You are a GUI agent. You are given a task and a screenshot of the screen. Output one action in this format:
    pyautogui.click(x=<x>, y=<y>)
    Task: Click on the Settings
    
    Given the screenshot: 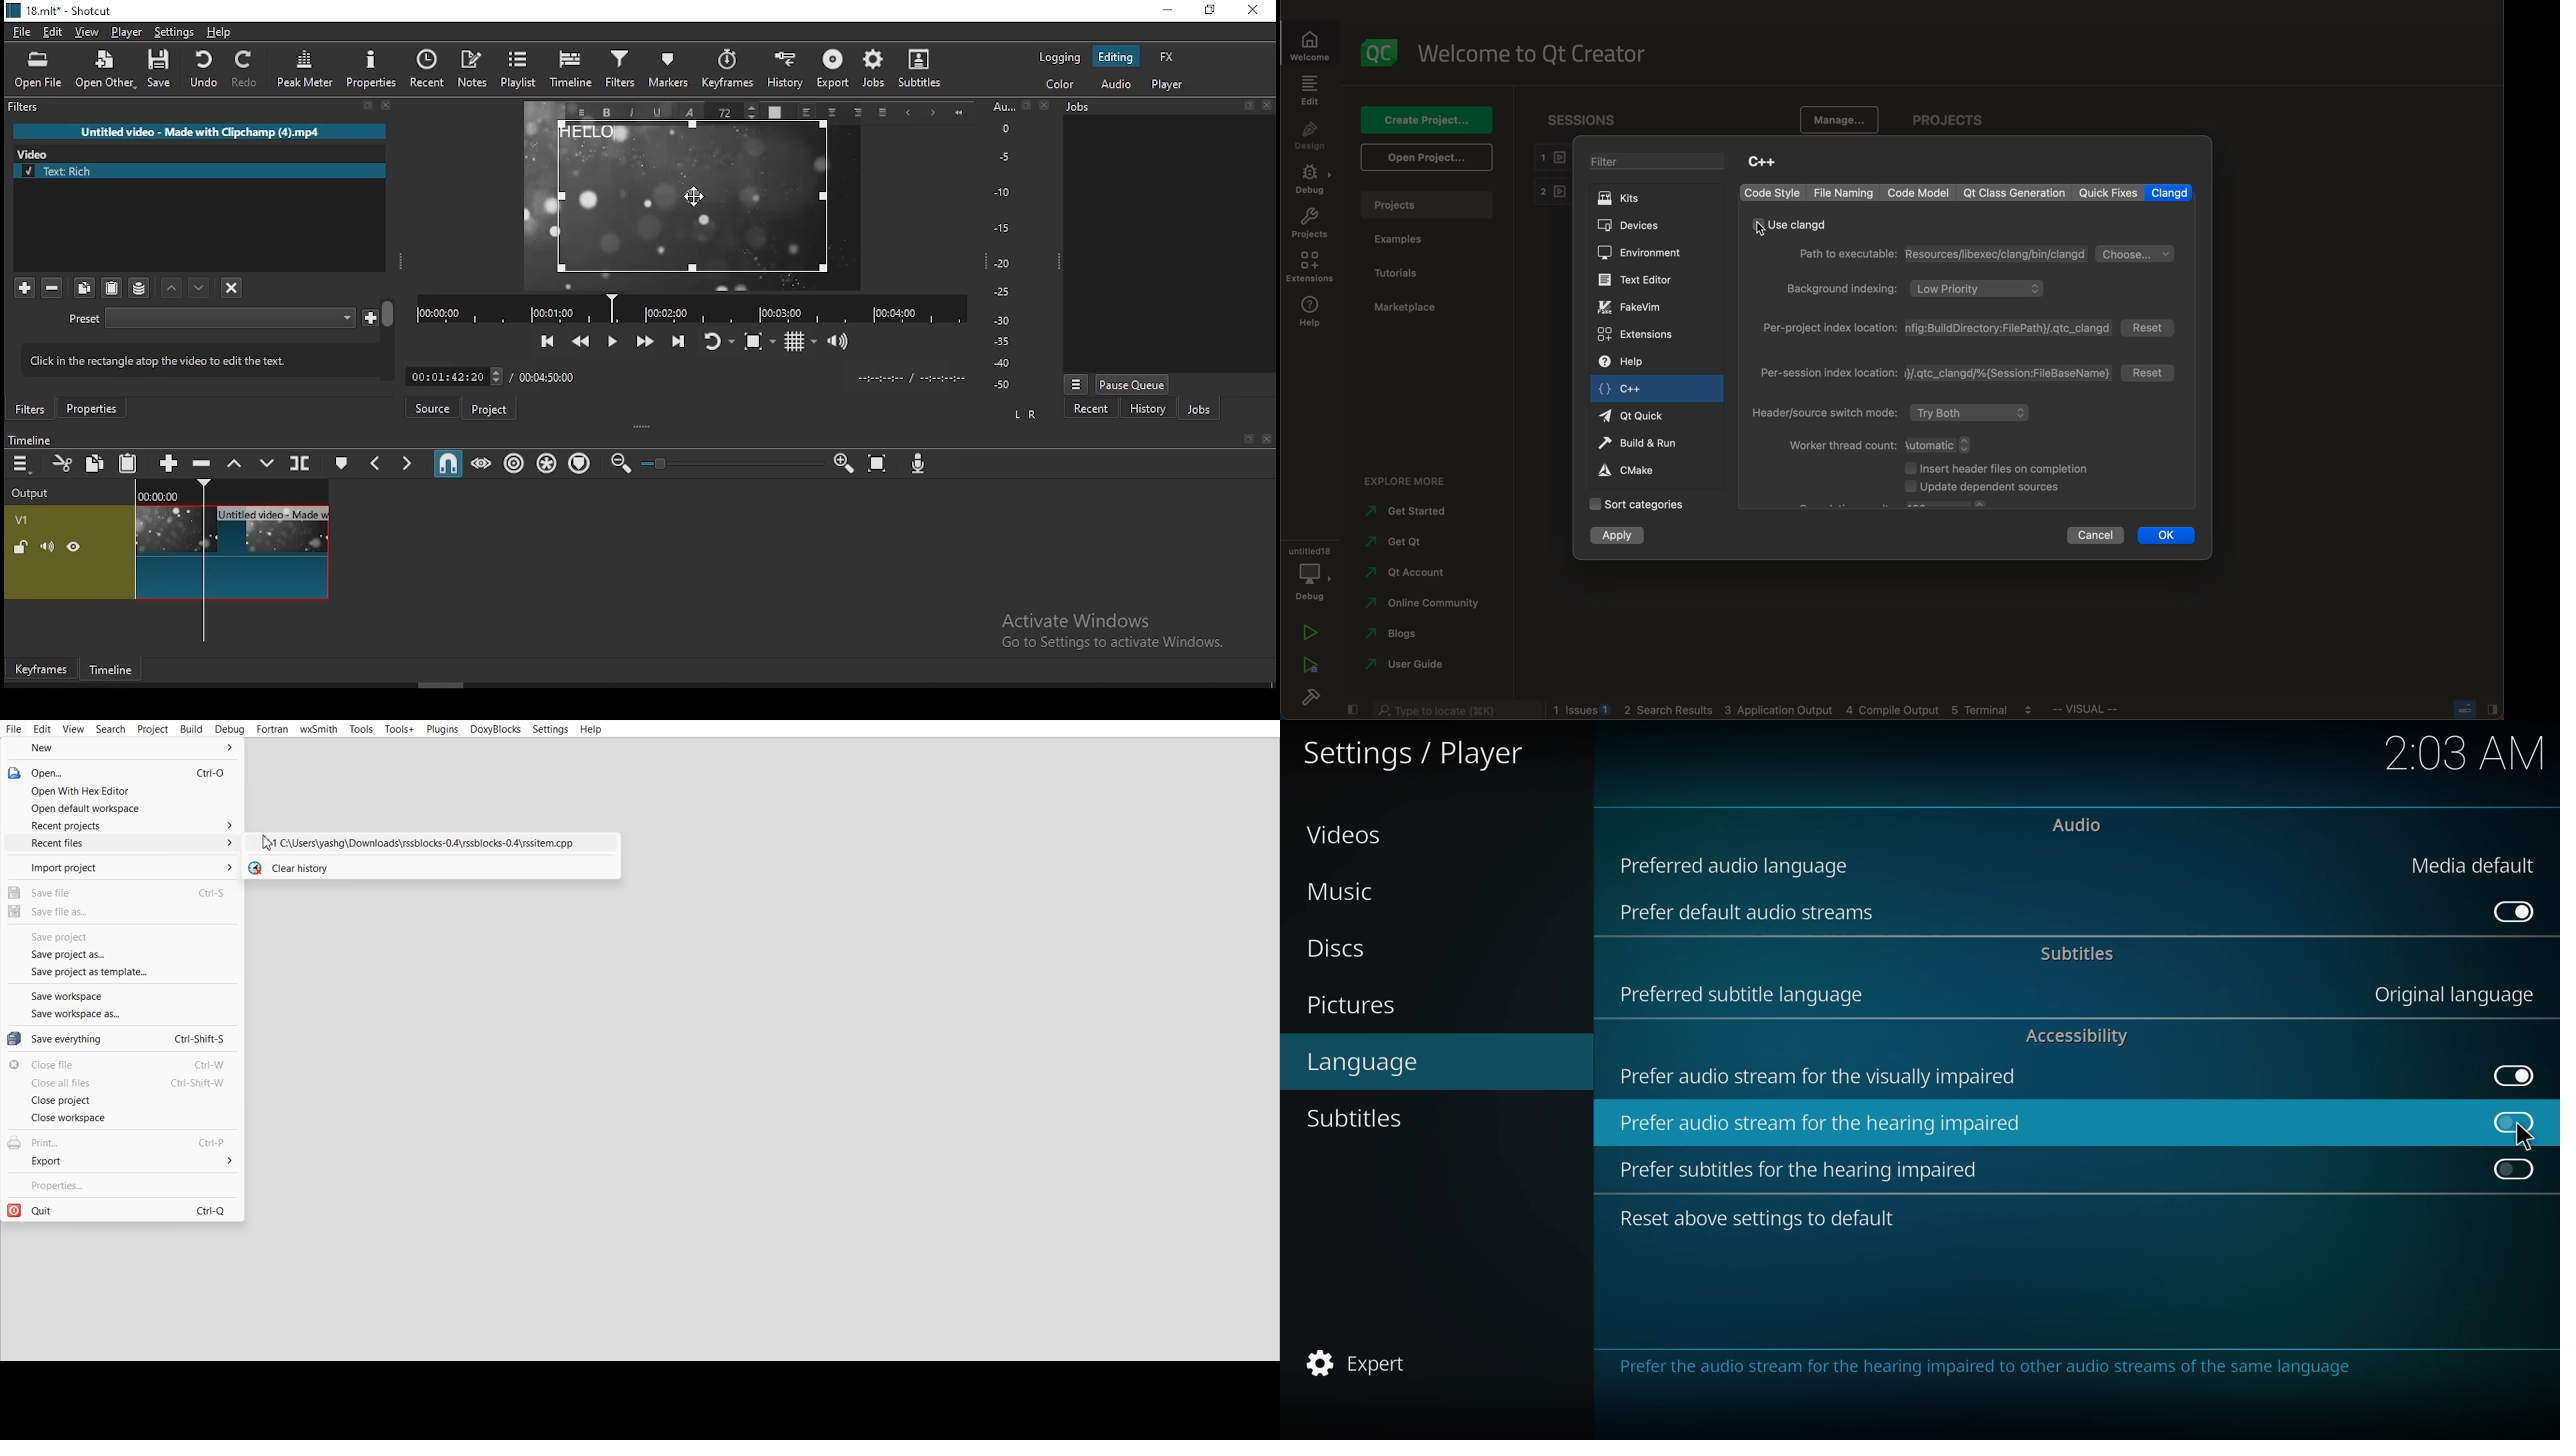 What is the action you would take?
    pyautogui.click(x=550, y=729)
    